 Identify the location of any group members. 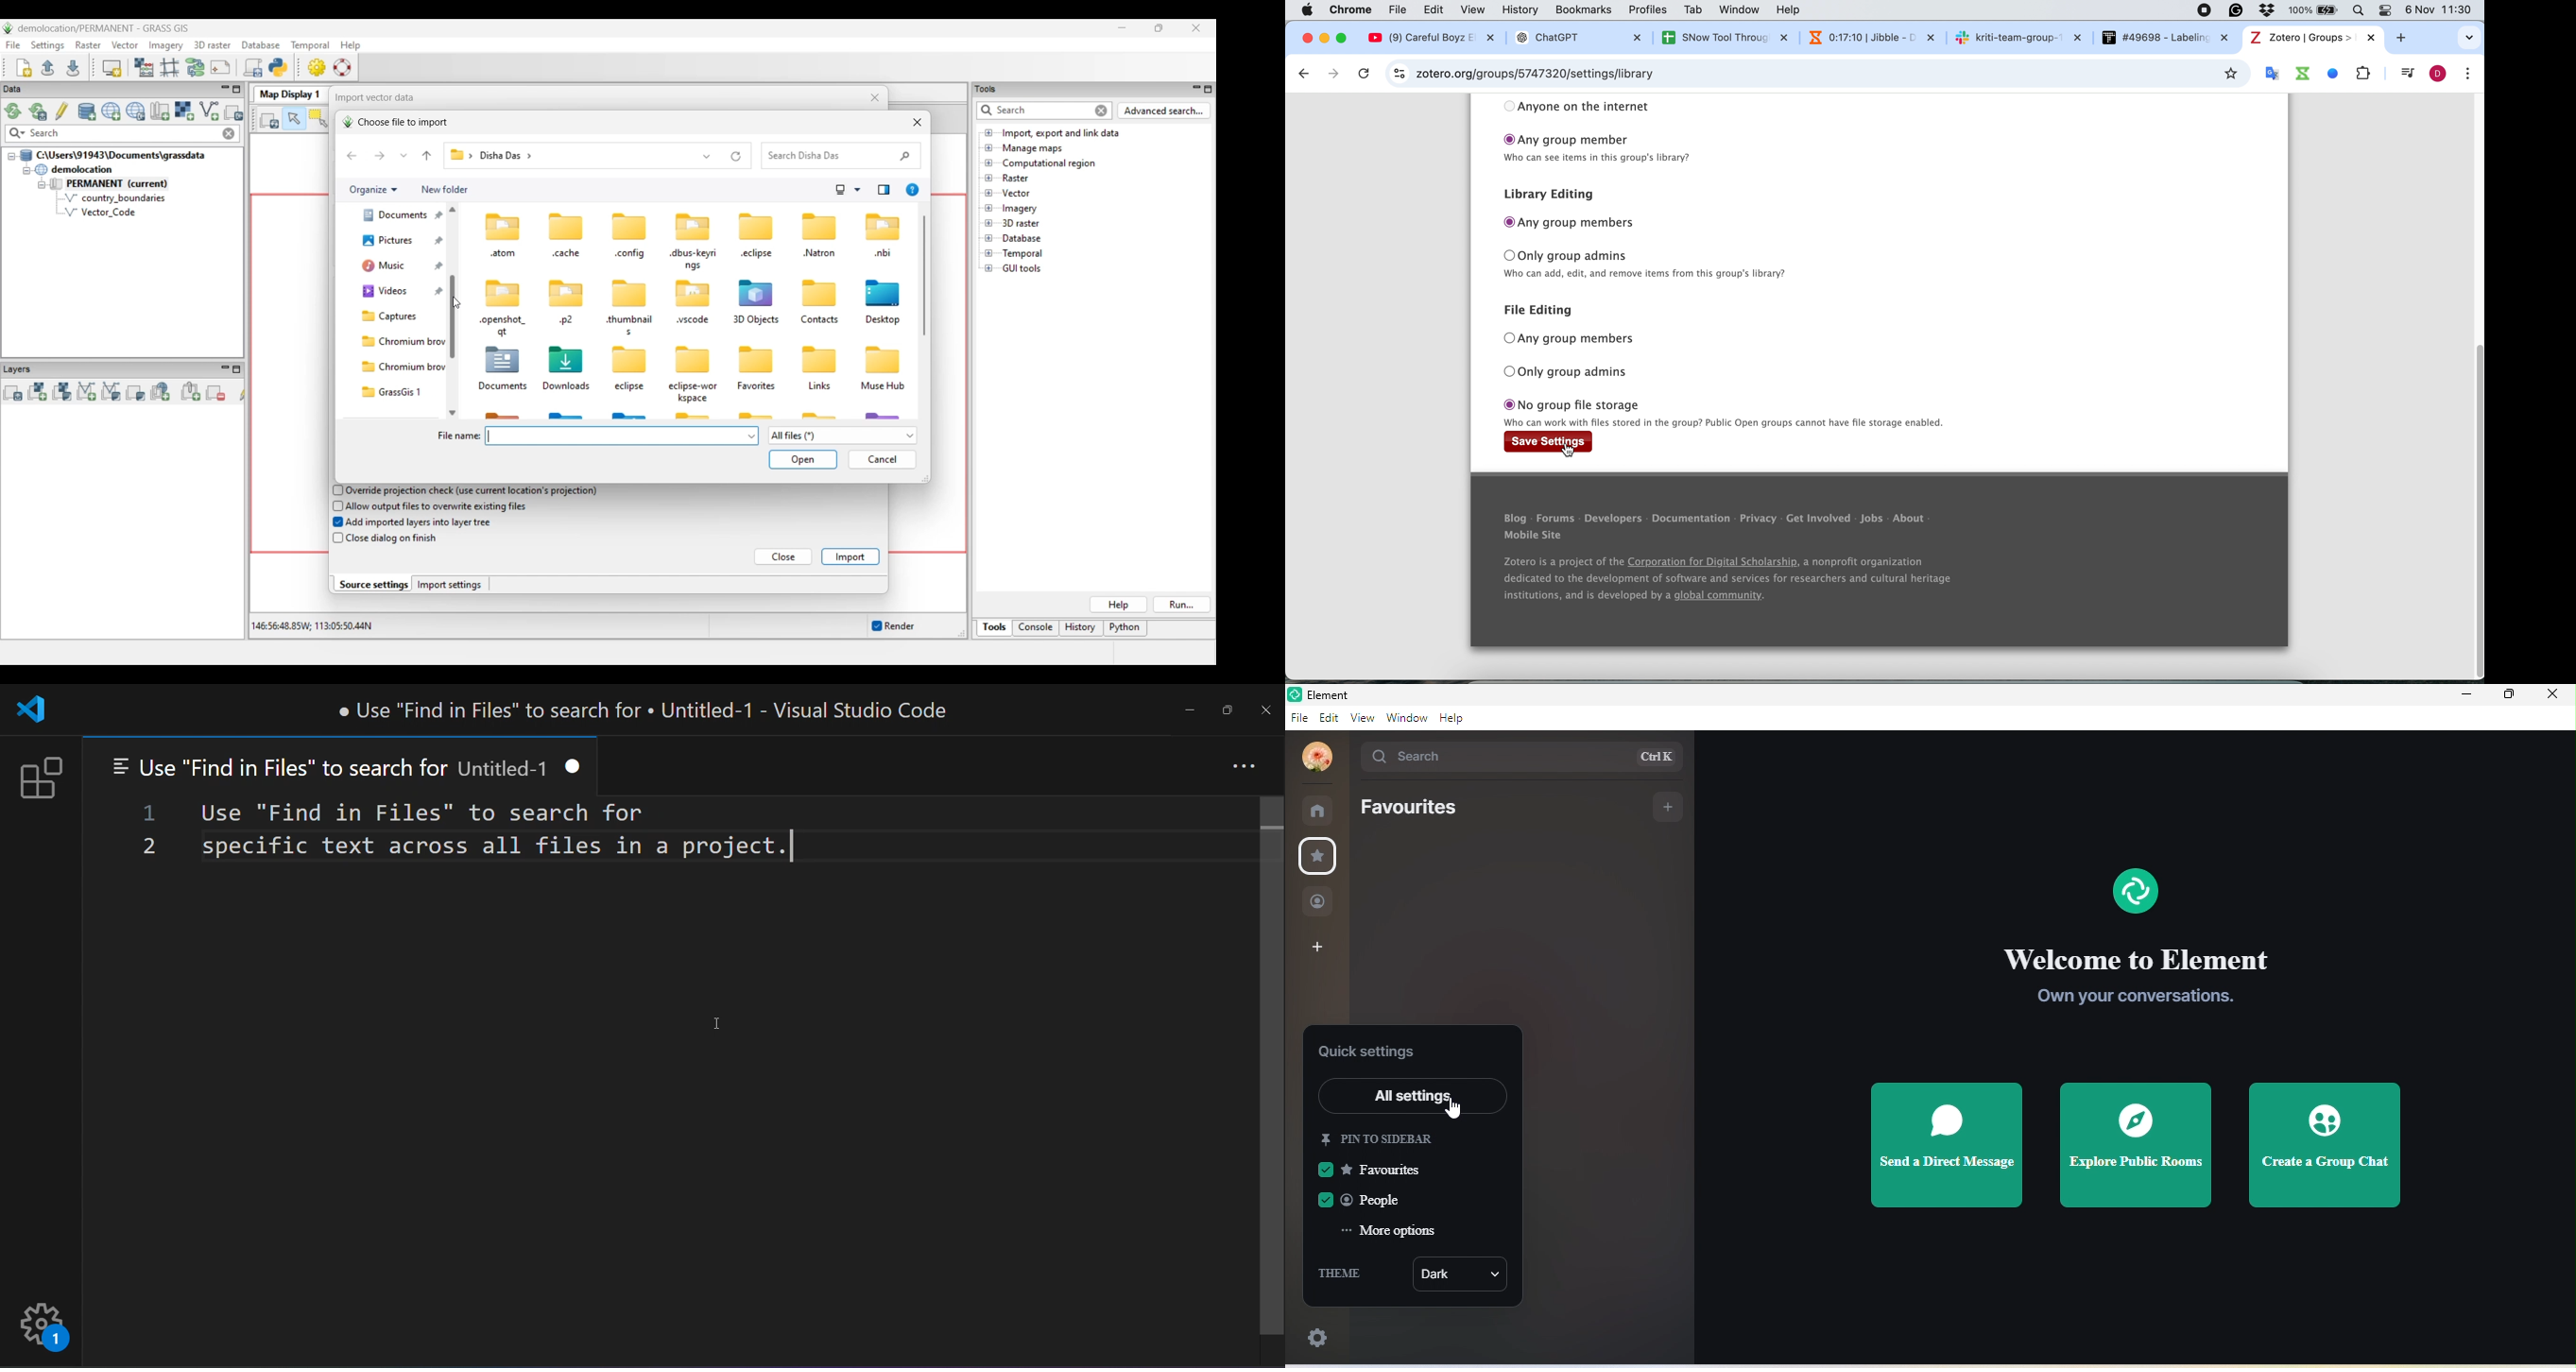
(1571, 339).